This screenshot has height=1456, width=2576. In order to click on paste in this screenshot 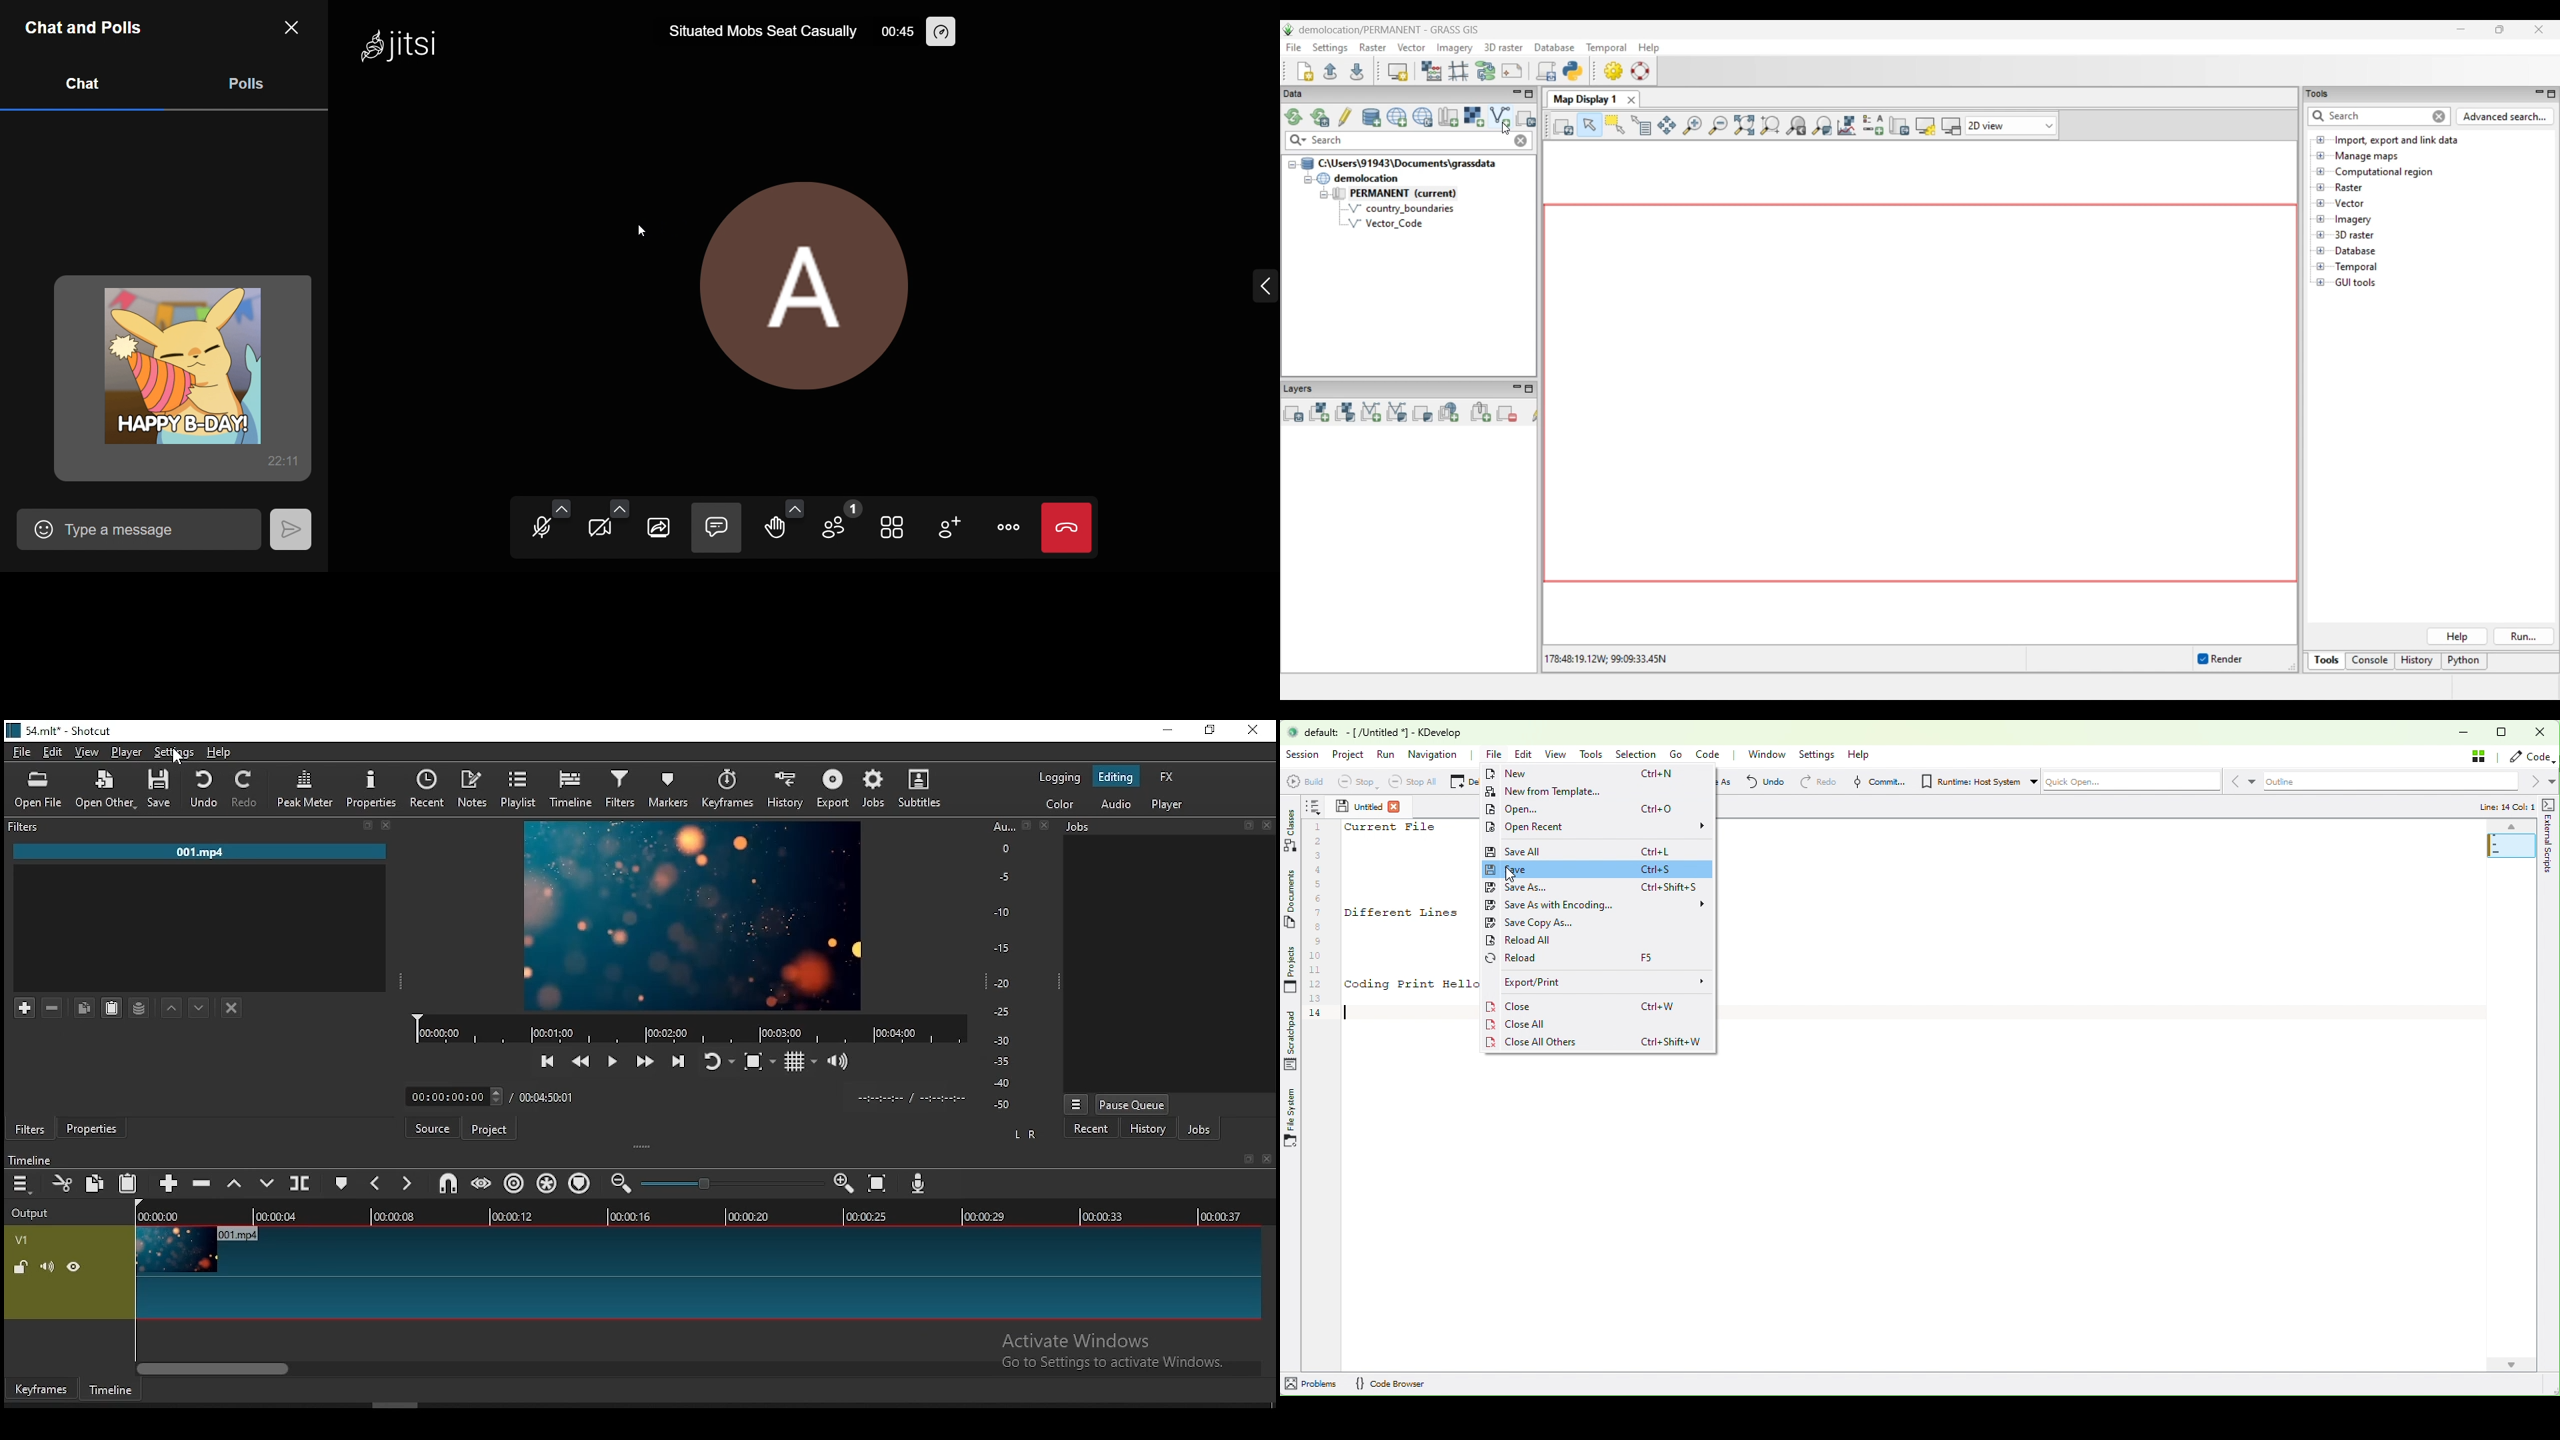, I will do `click(129, 1184)`.